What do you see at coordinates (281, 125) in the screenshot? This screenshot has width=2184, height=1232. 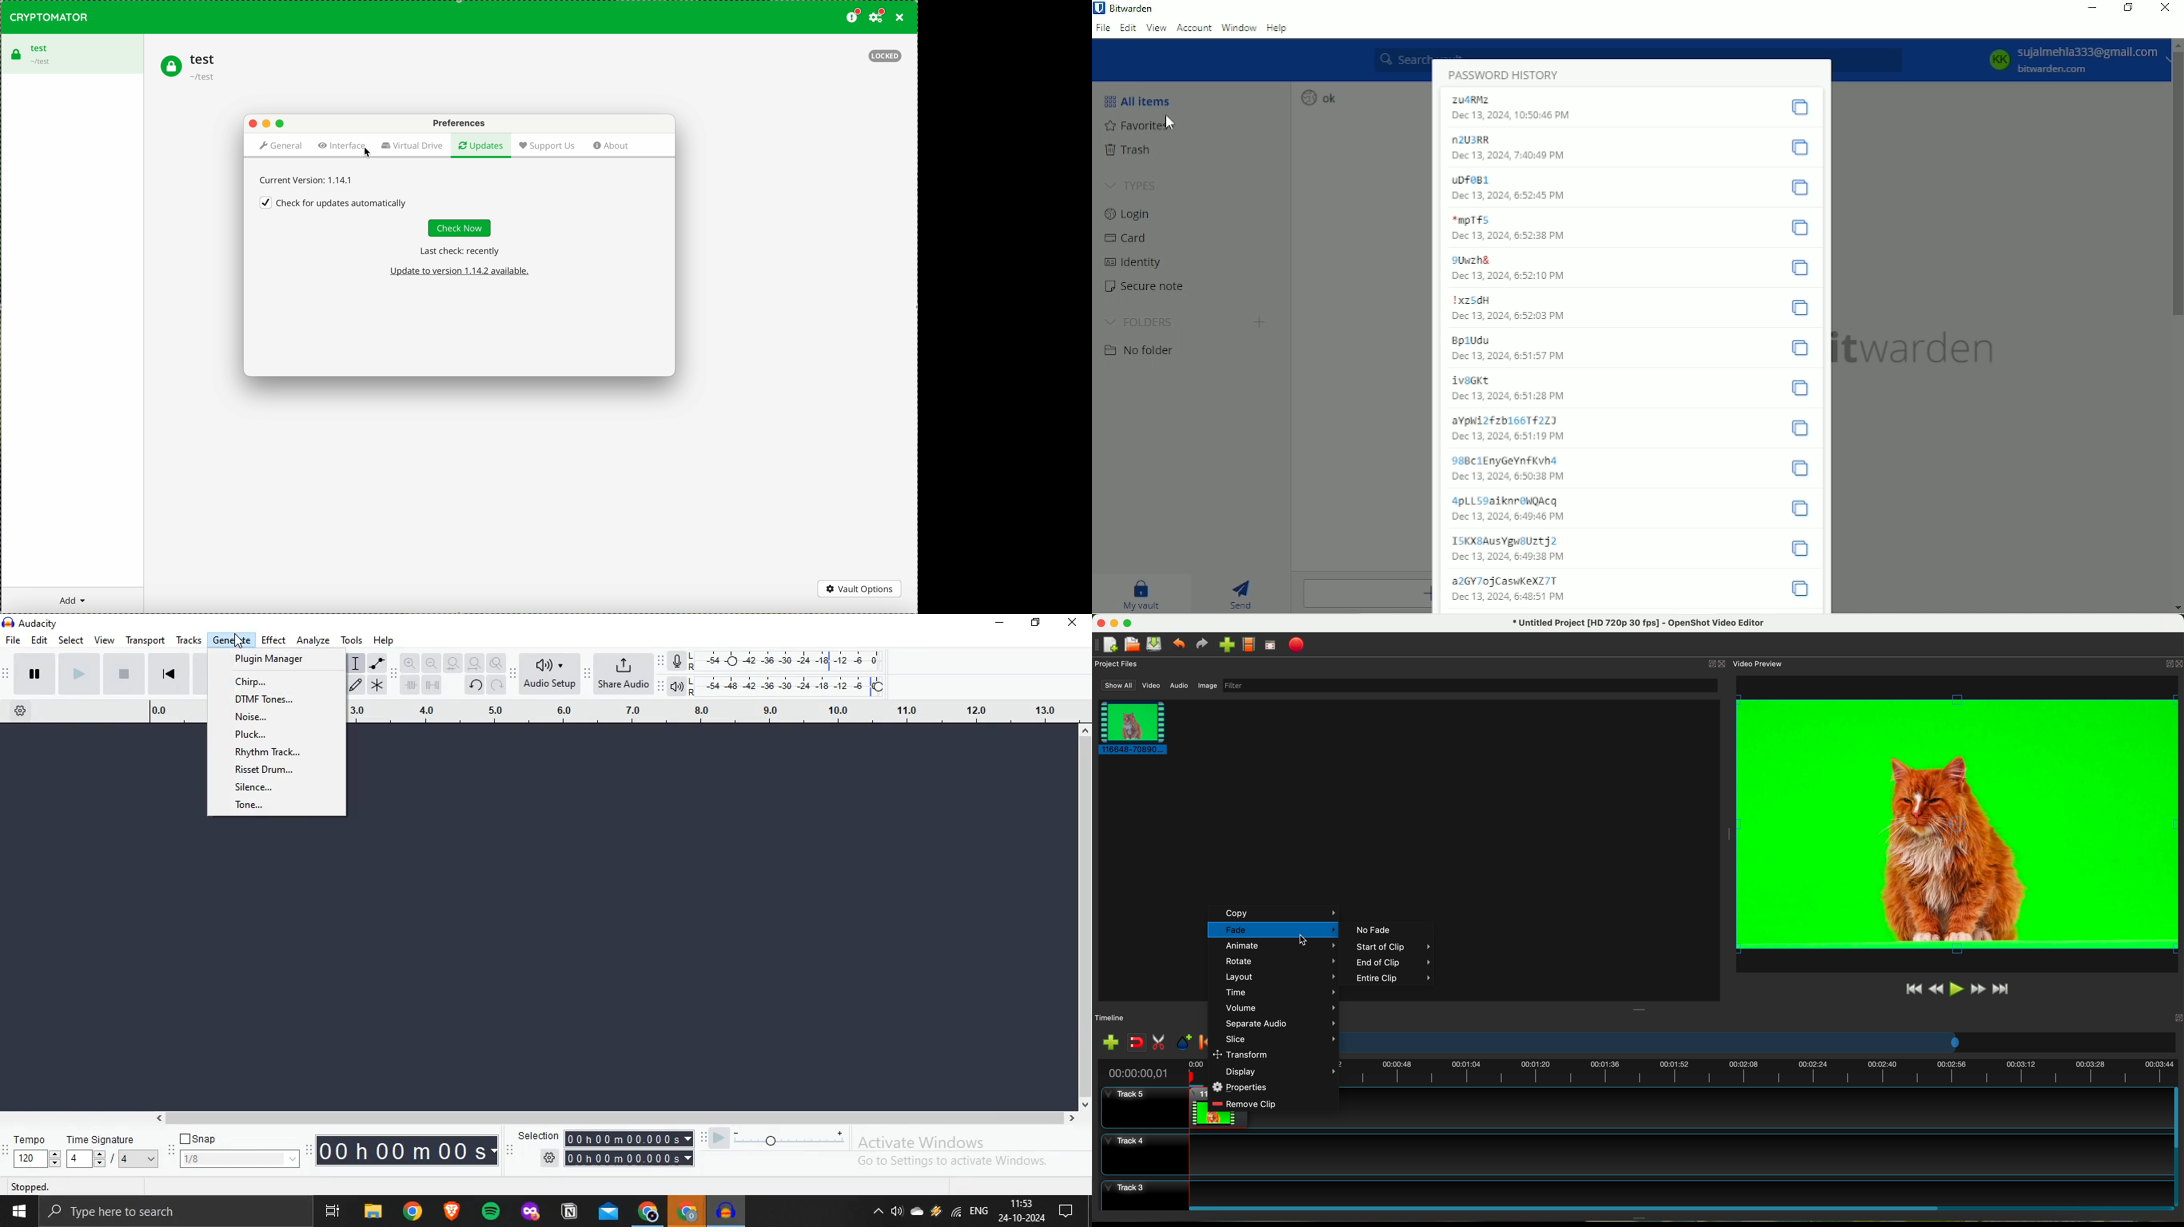 I see `maximize` at bounding box center [281, 125].